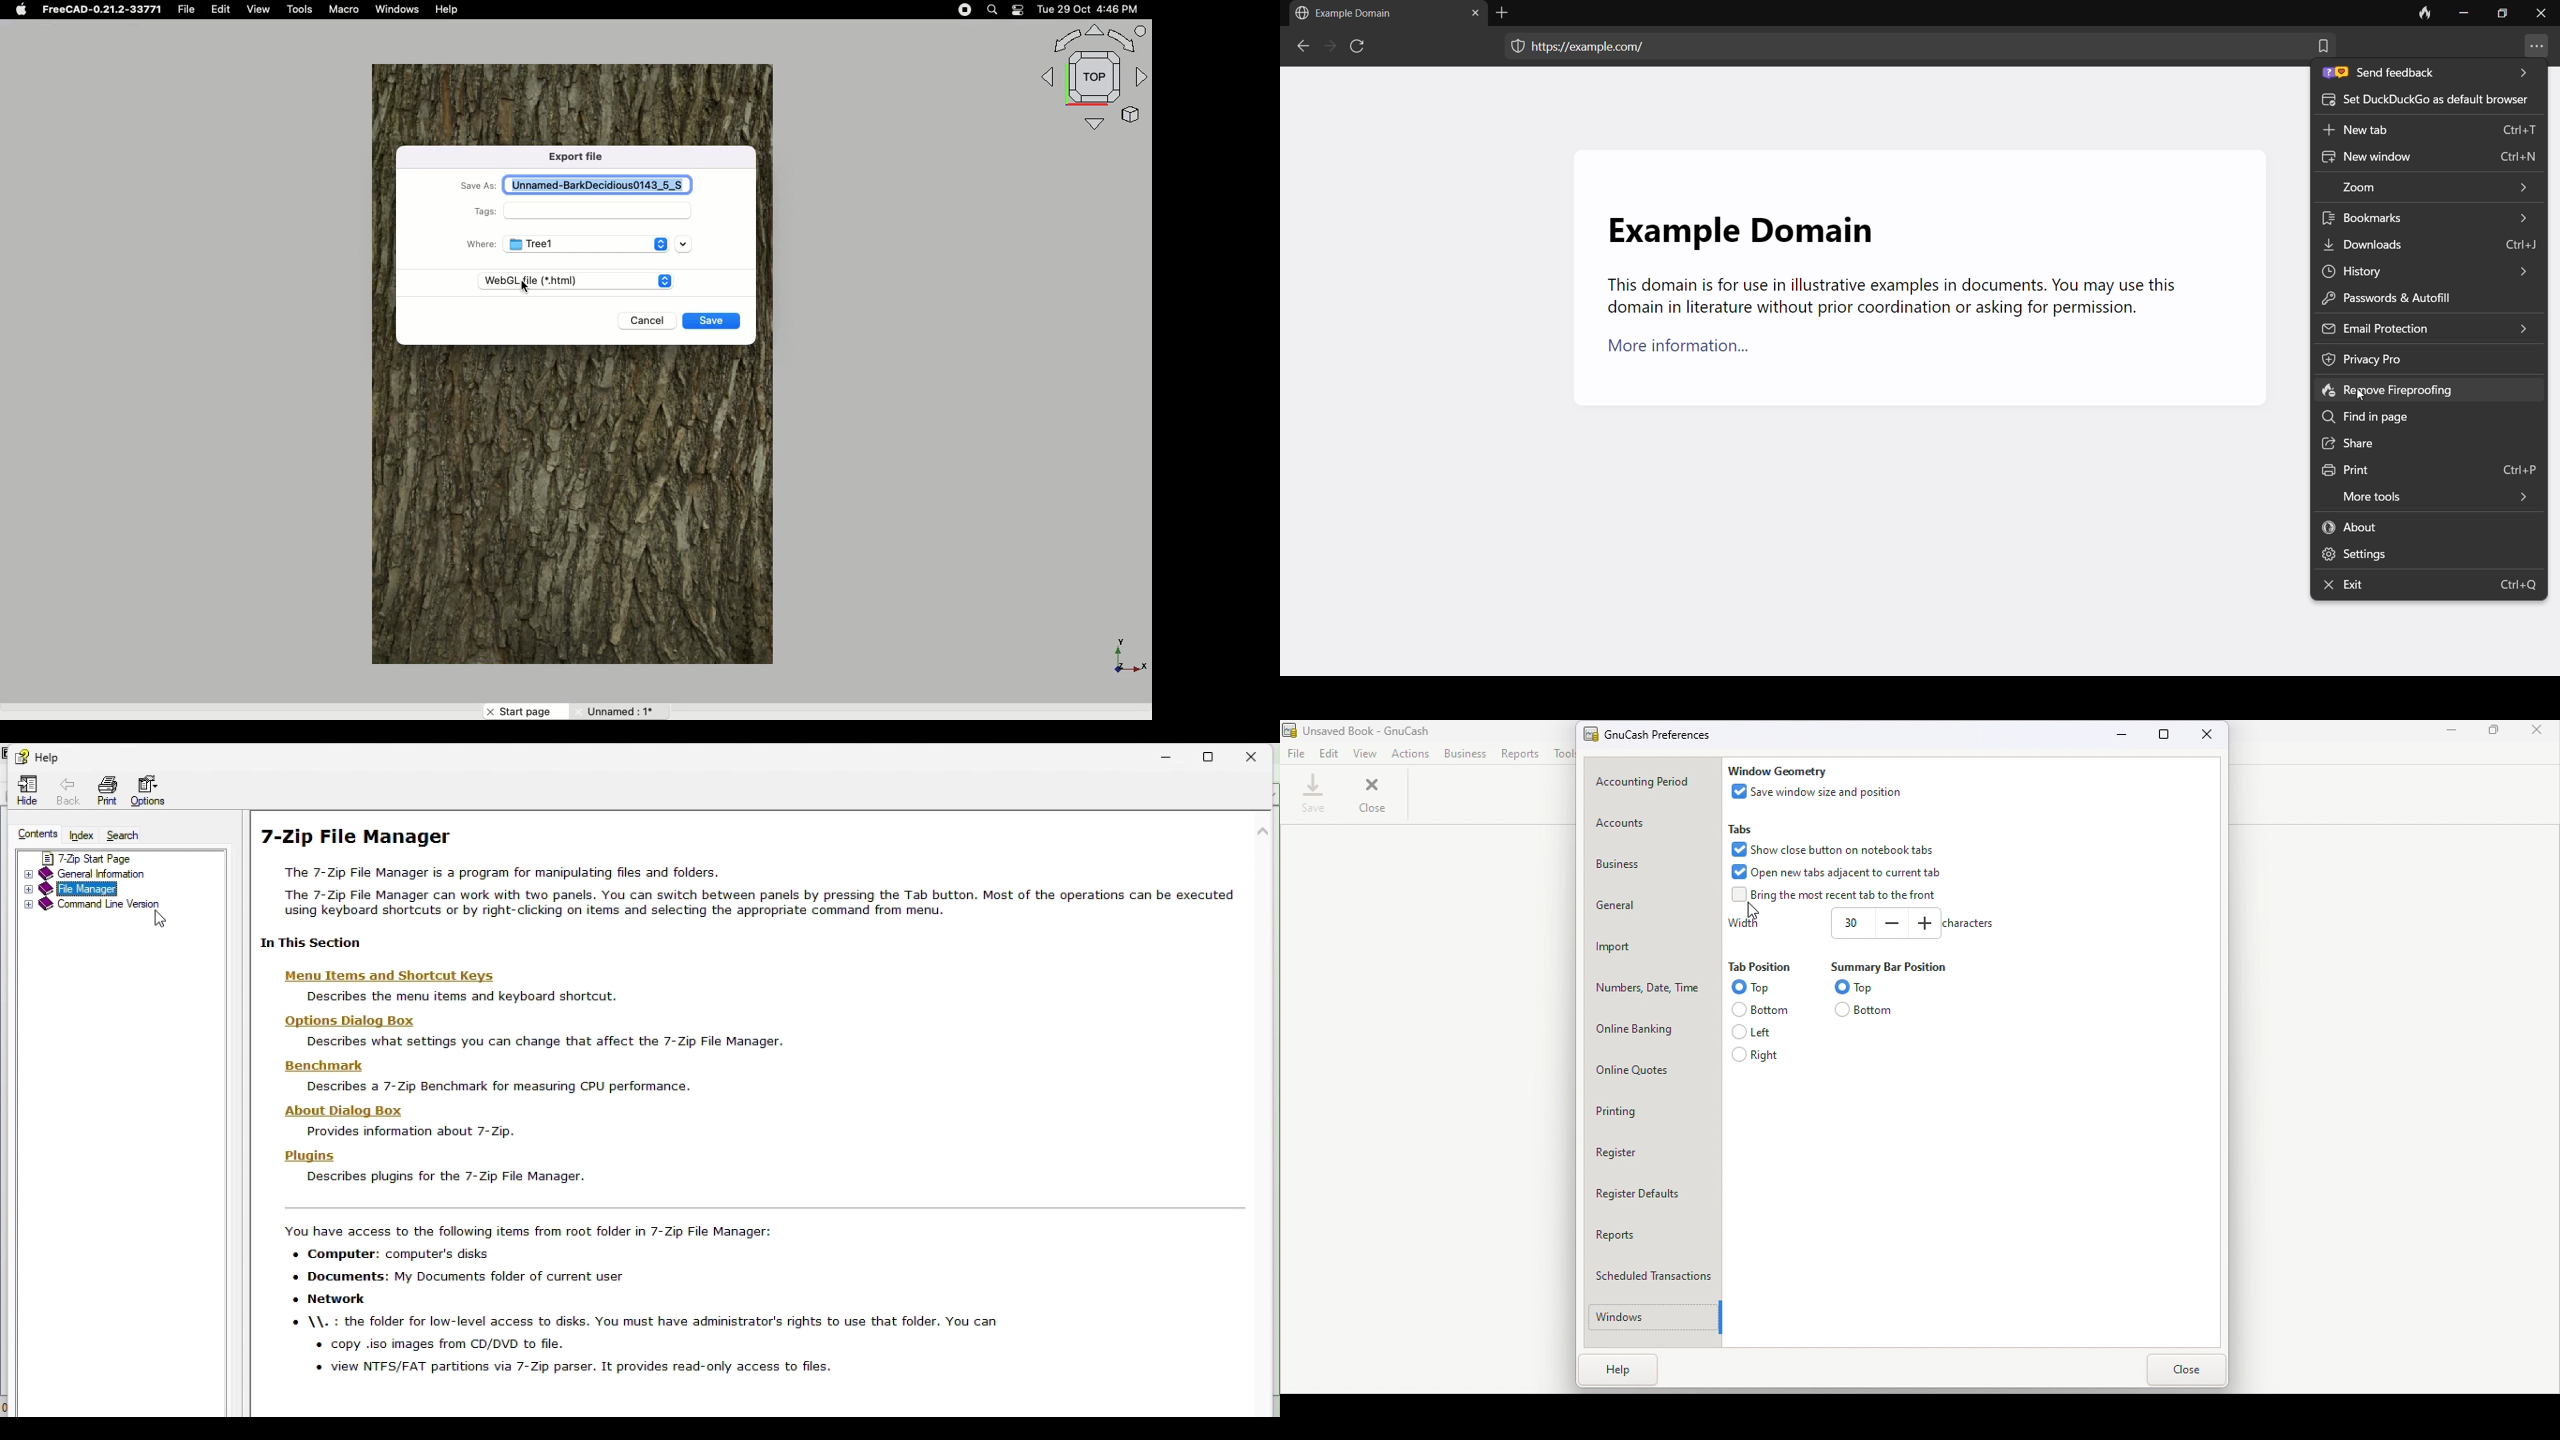 This screenshot has width=2576, height=1456. What do you see at coordinates (2463, 15) in the screenshot?
I see `minimize` at bounding box center [2463, 15].